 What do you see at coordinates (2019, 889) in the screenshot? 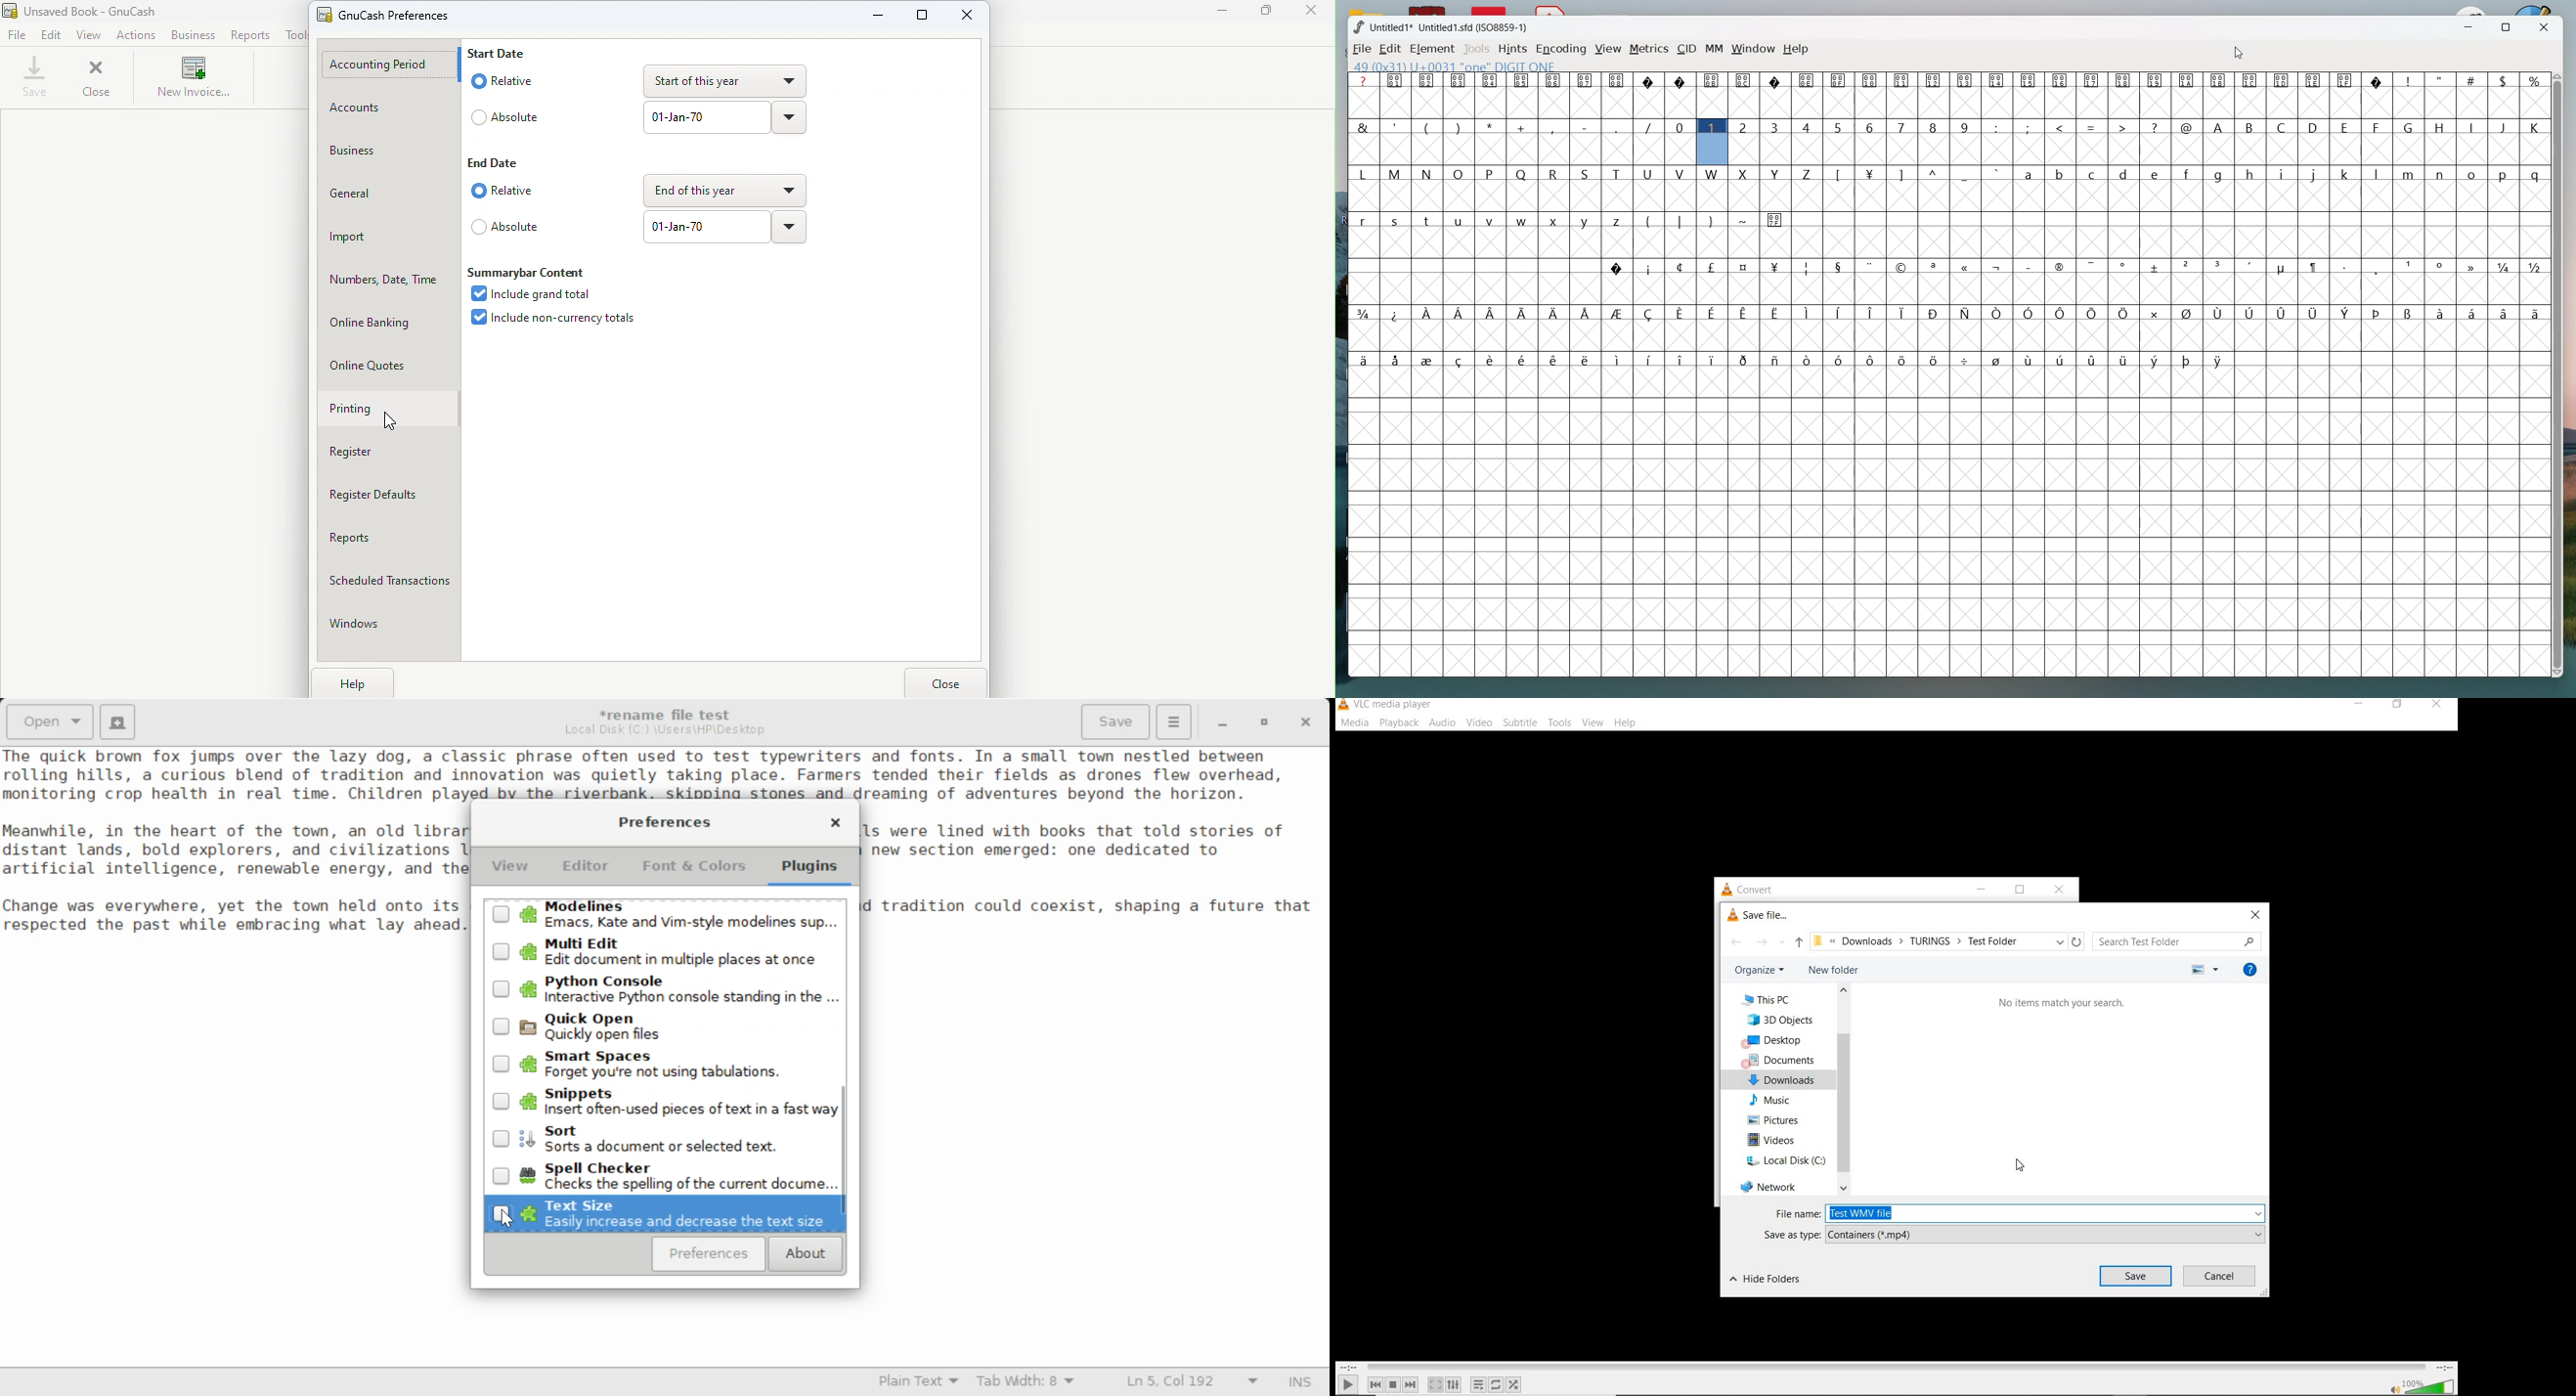
I see `restore down` at bounding box center [2019, 889].